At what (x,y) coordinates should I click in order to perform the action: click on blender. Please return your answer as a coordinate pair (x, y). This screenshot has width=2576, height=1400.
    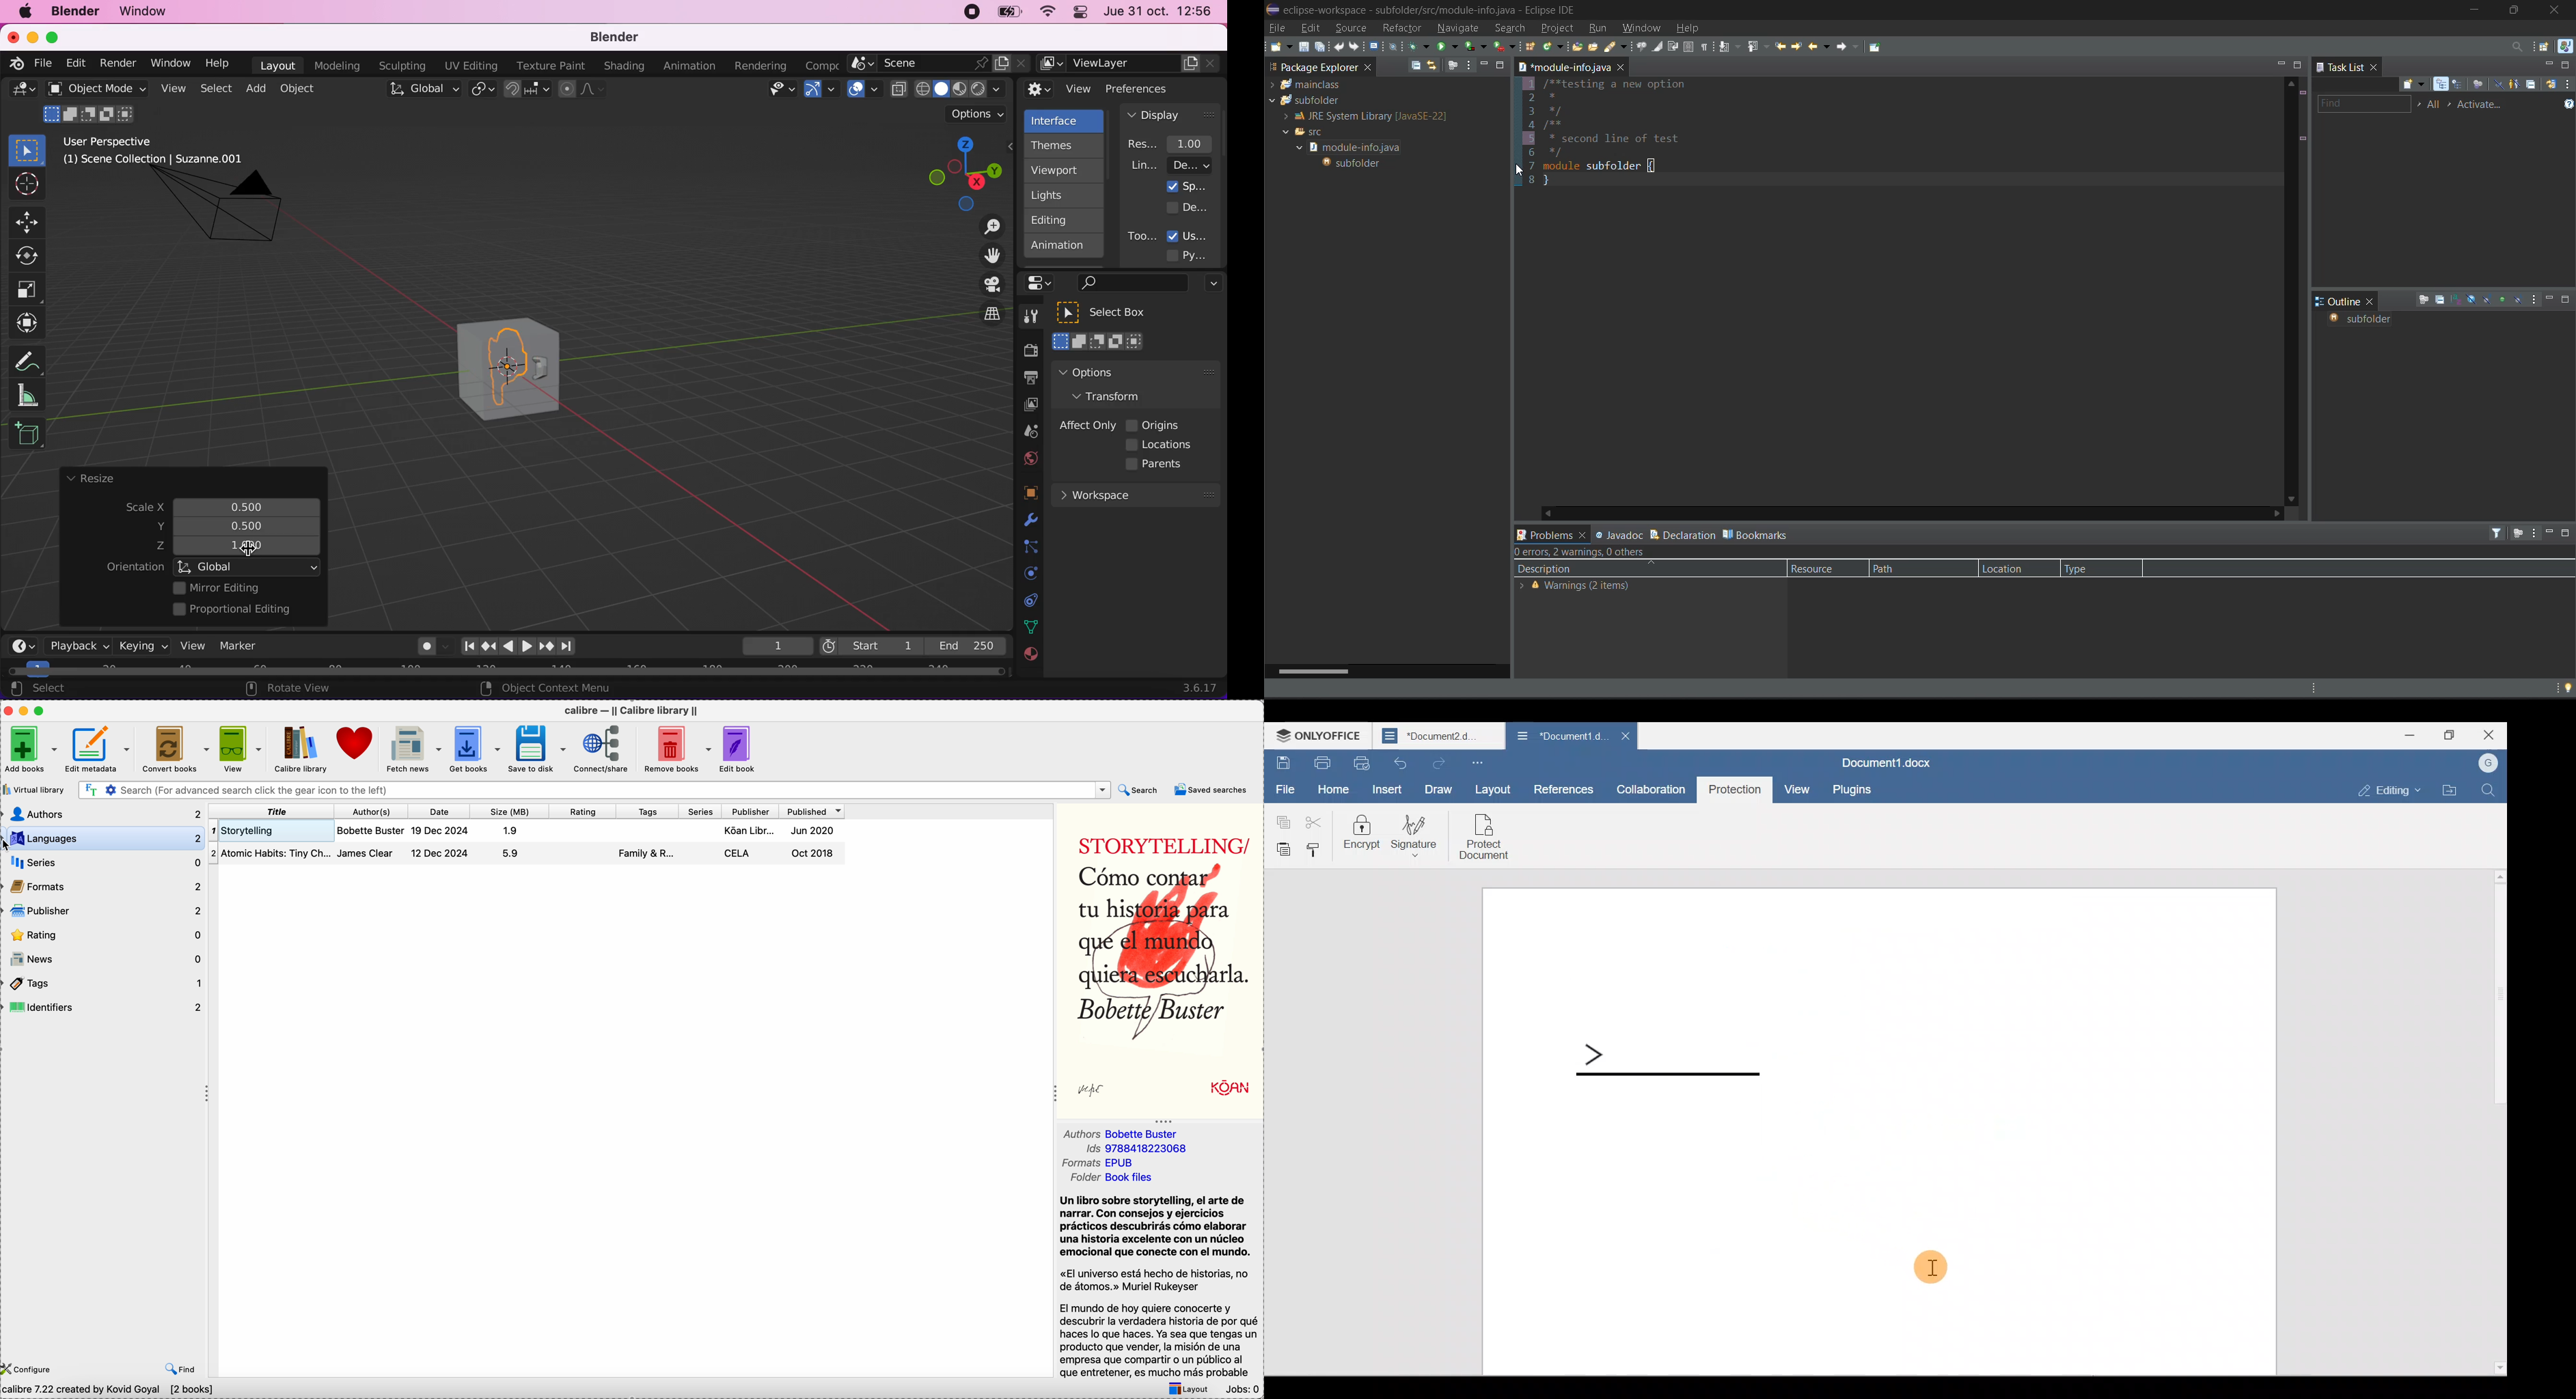
    Looking at the image, I should click on (74, 12).